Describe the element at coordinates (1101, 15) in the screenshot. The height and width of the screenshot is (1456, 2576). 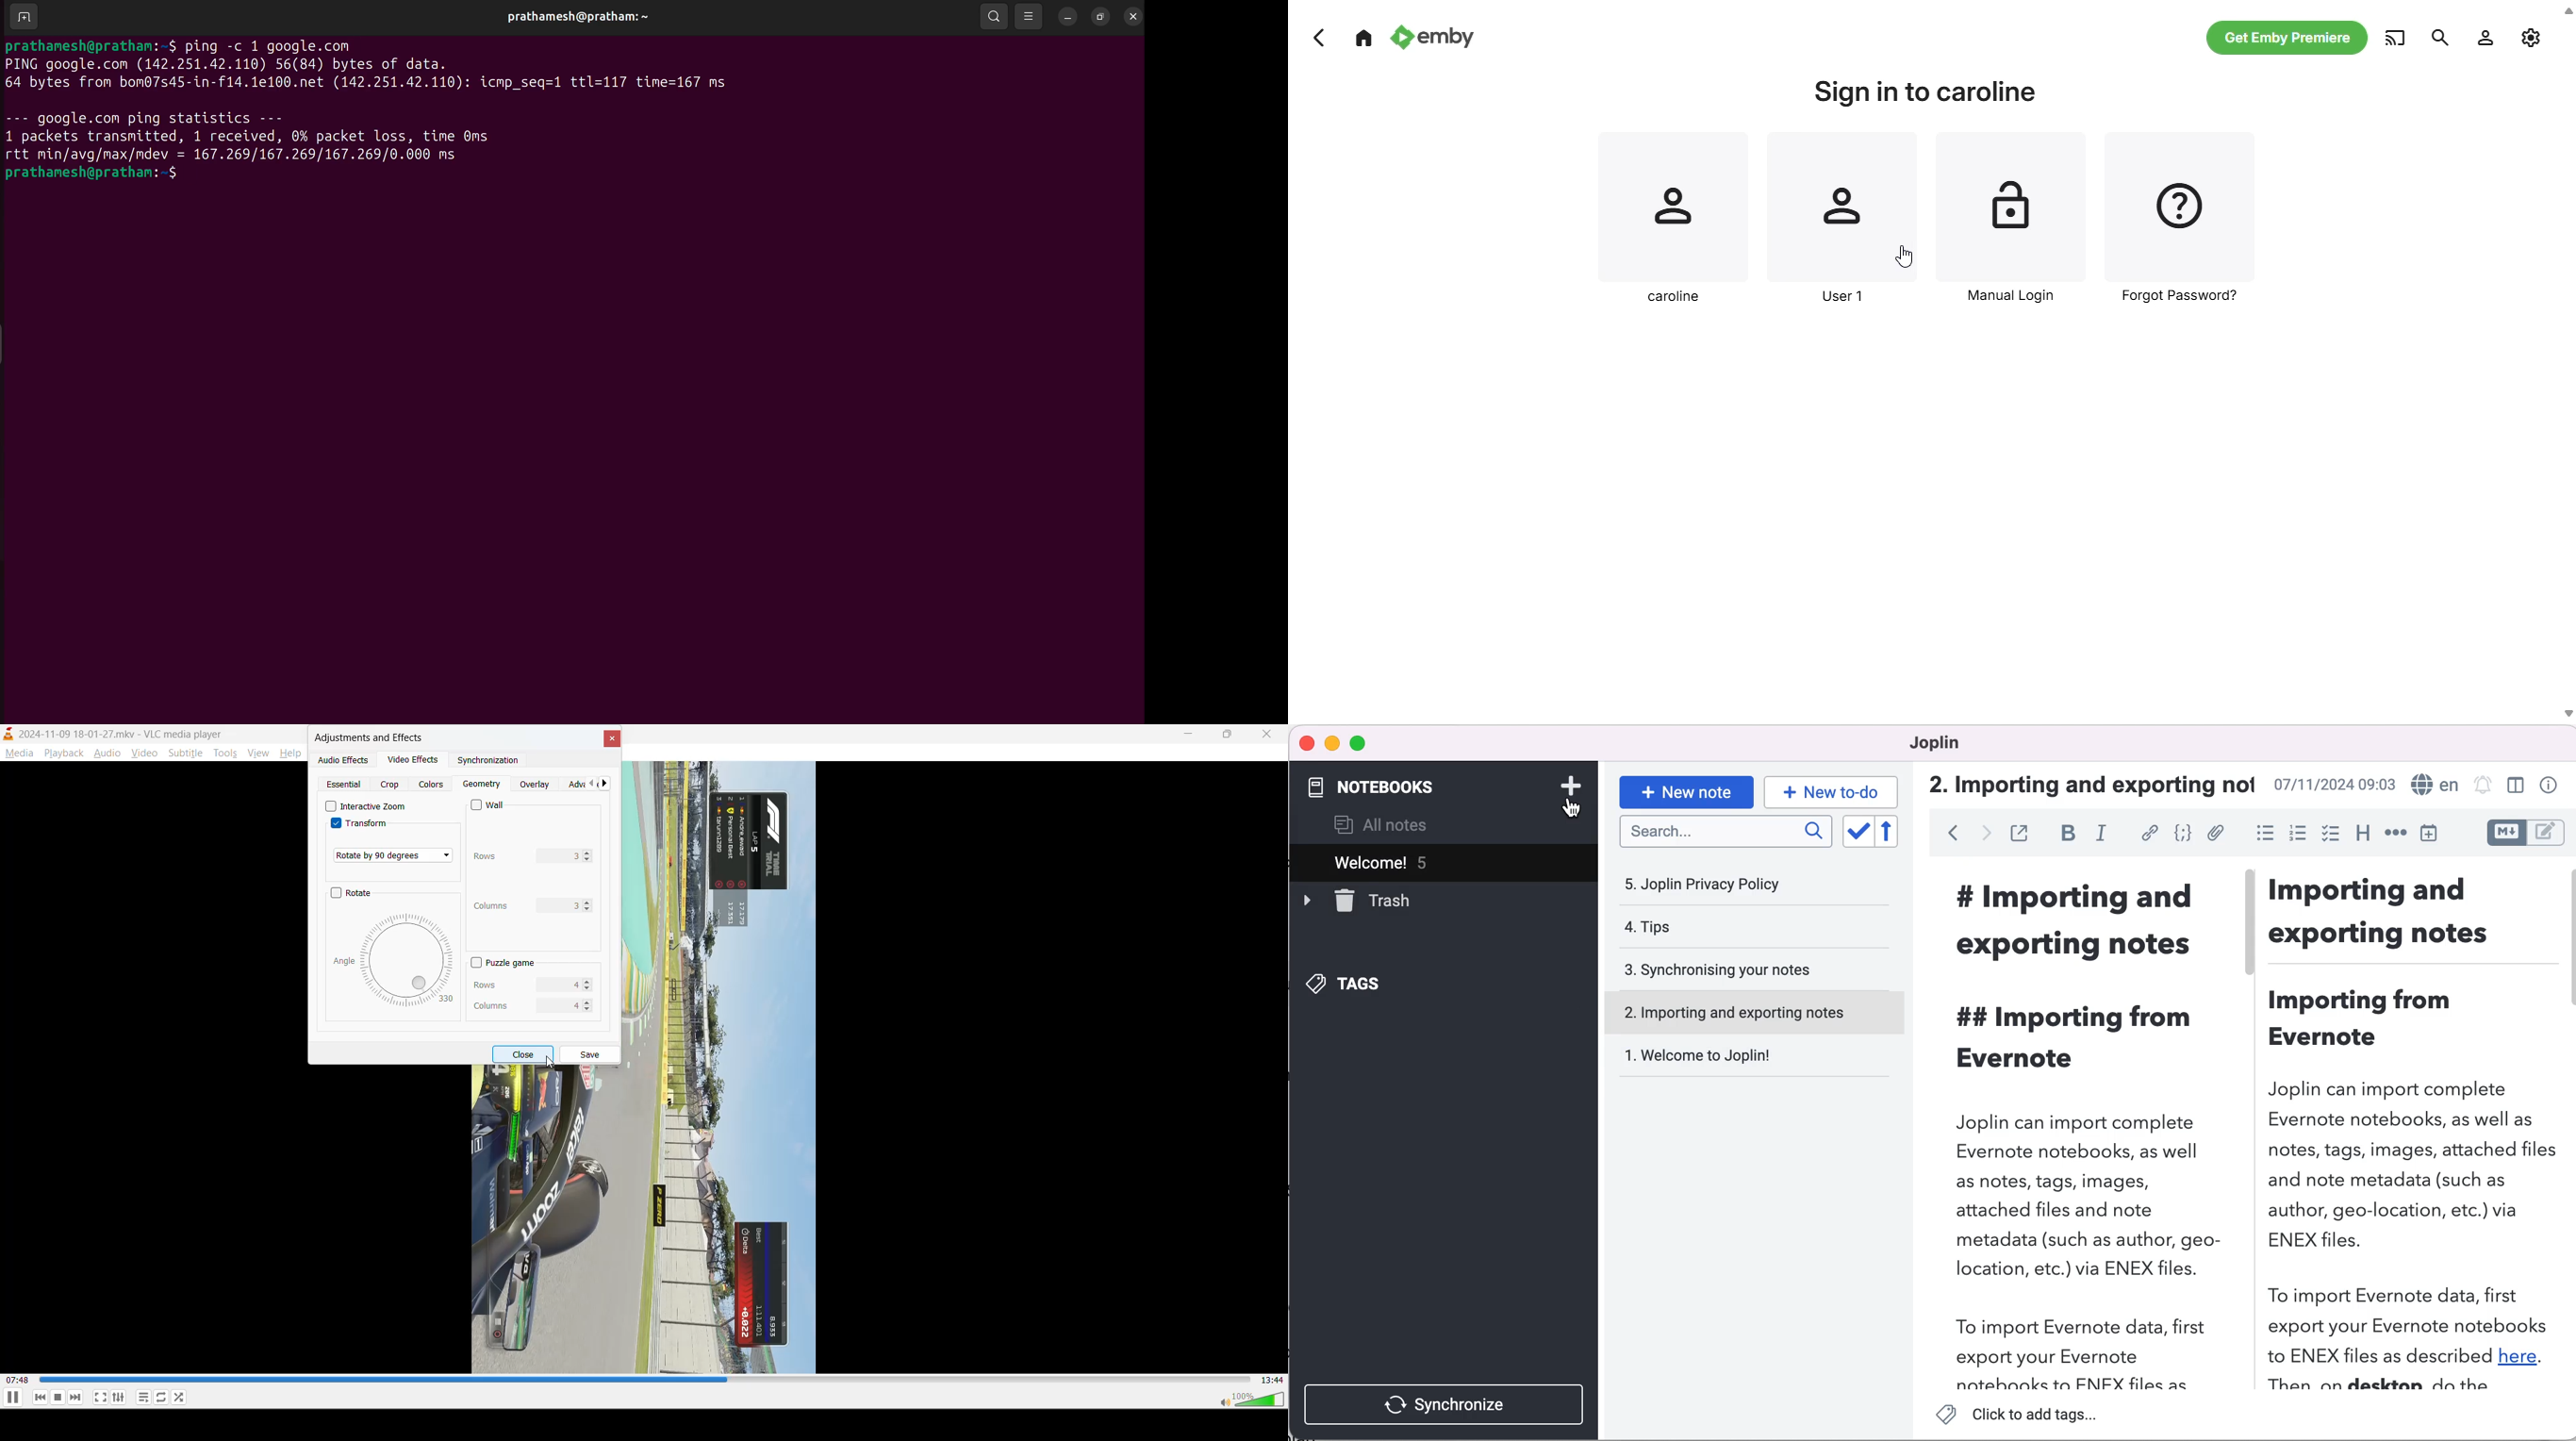
I see `resize` at that location.